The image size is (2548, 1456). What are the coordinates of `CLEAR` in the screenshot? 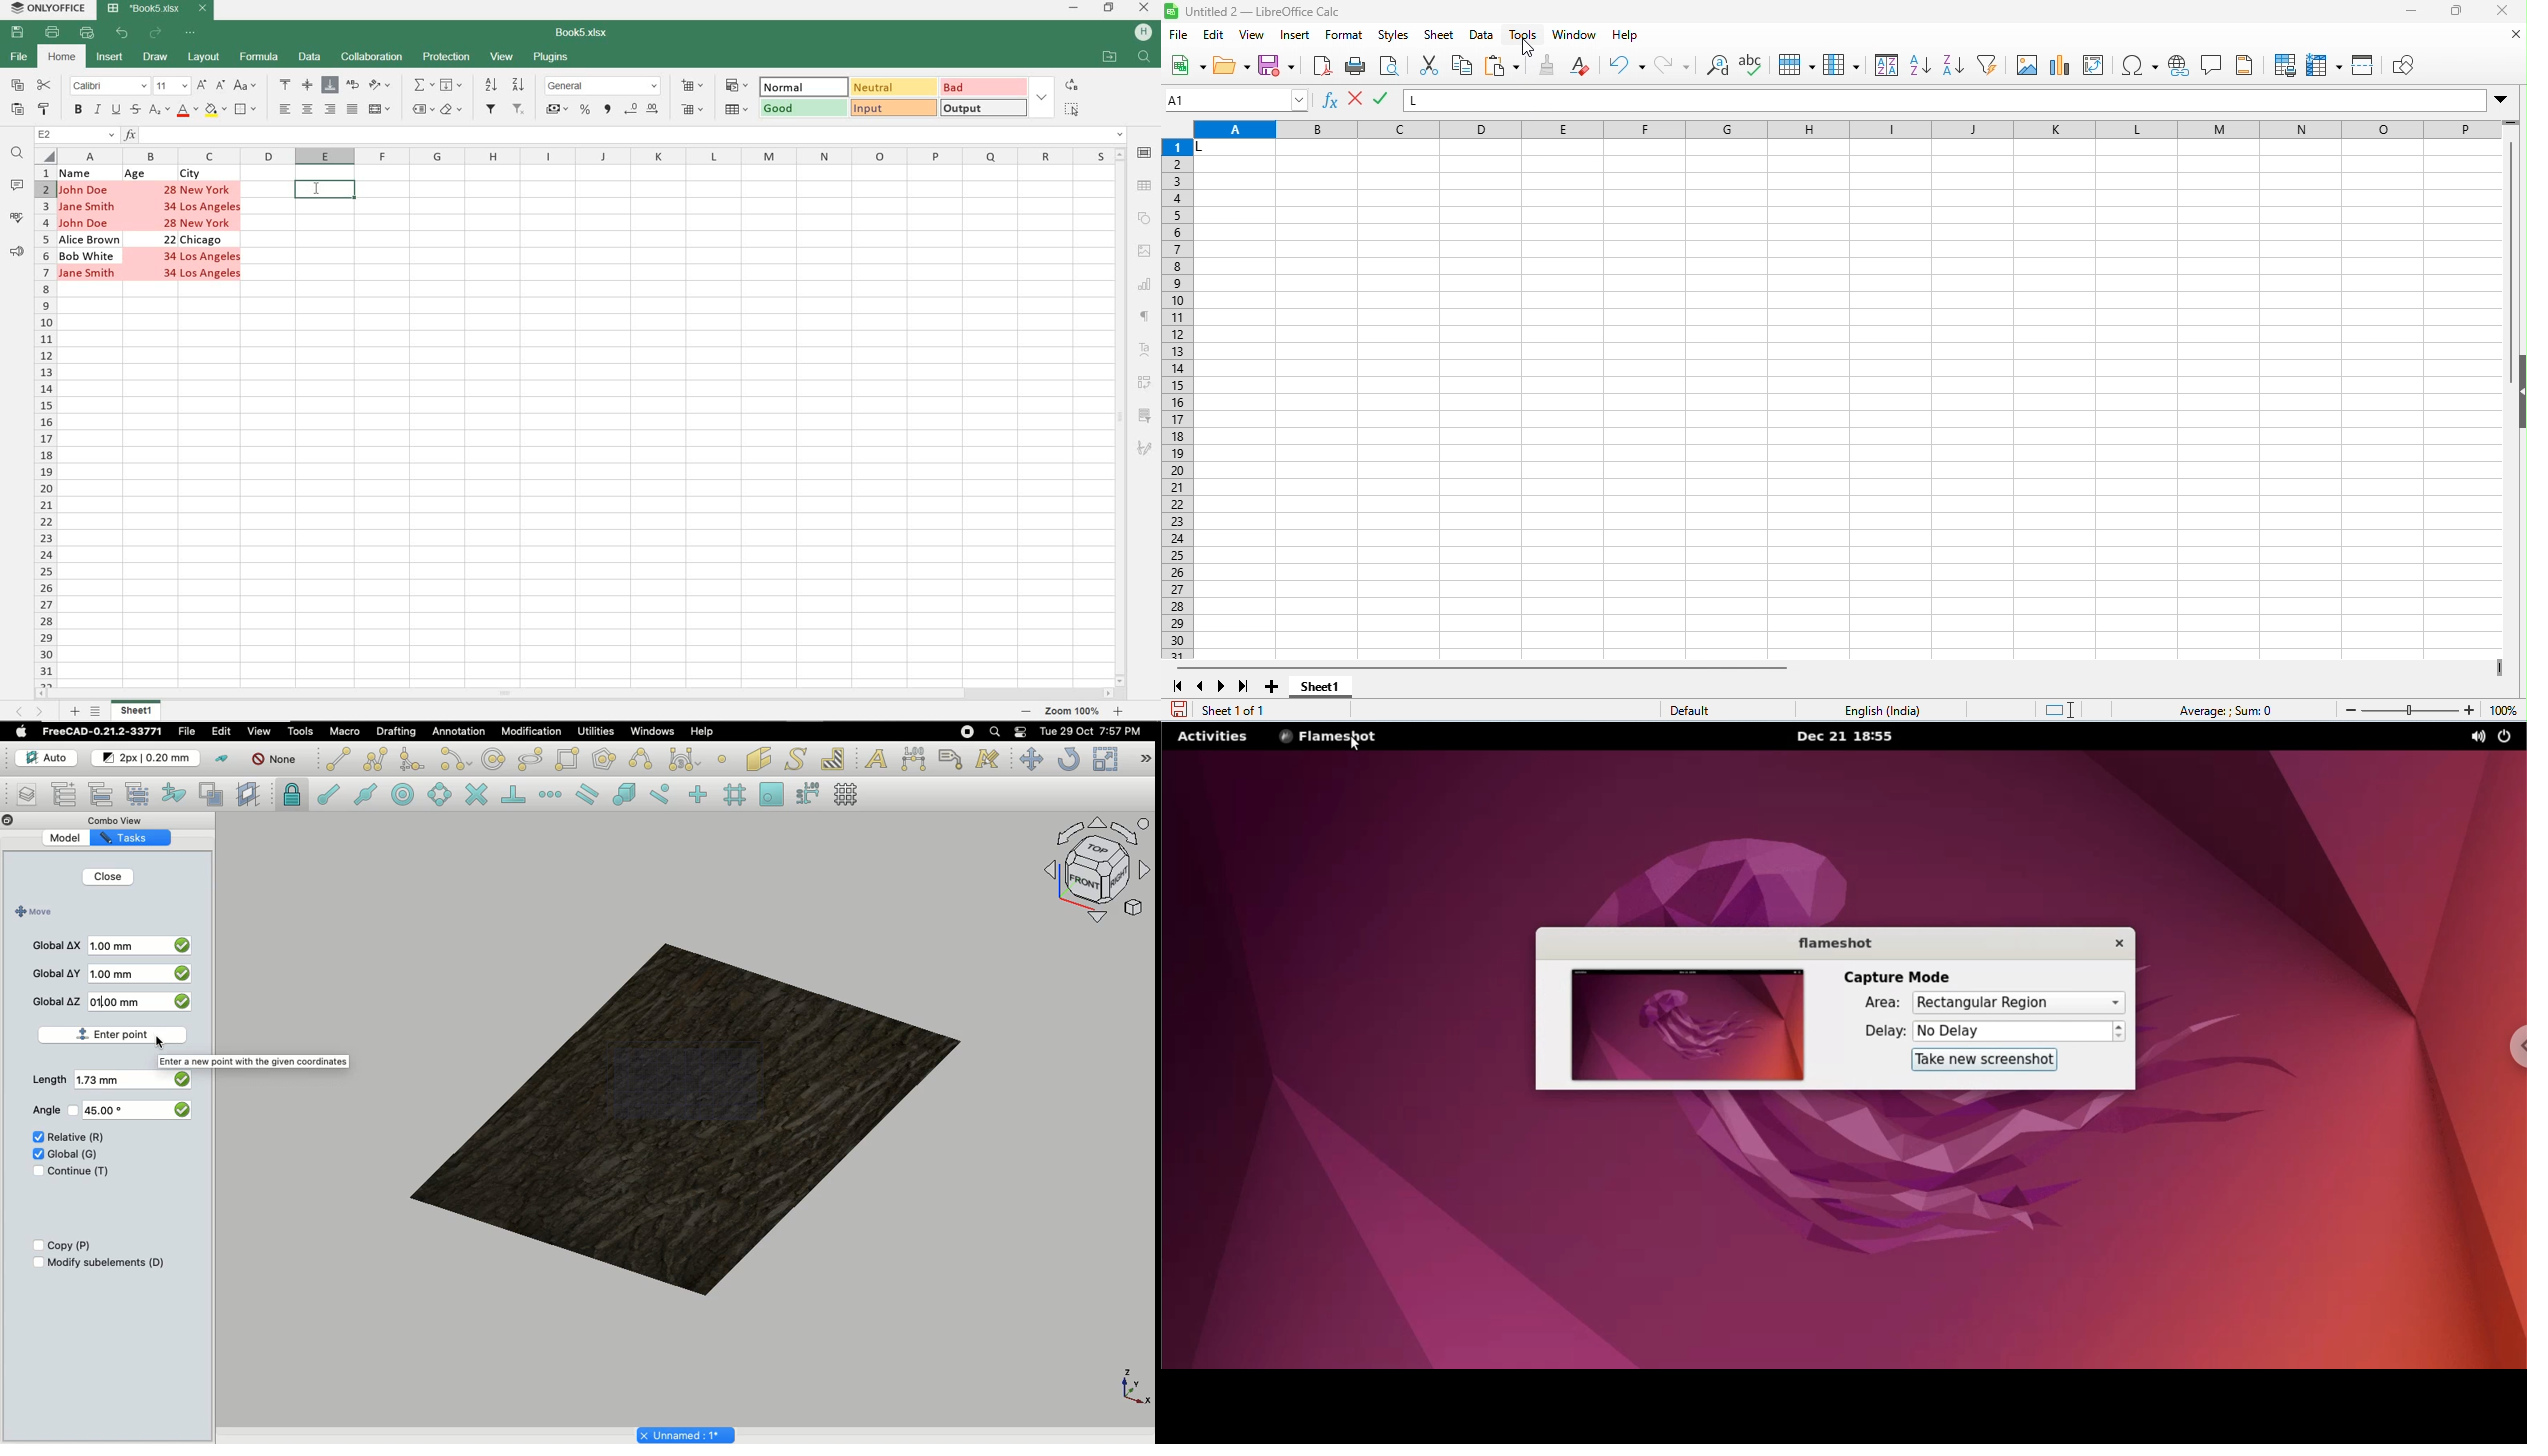 It's located at (456, 111).